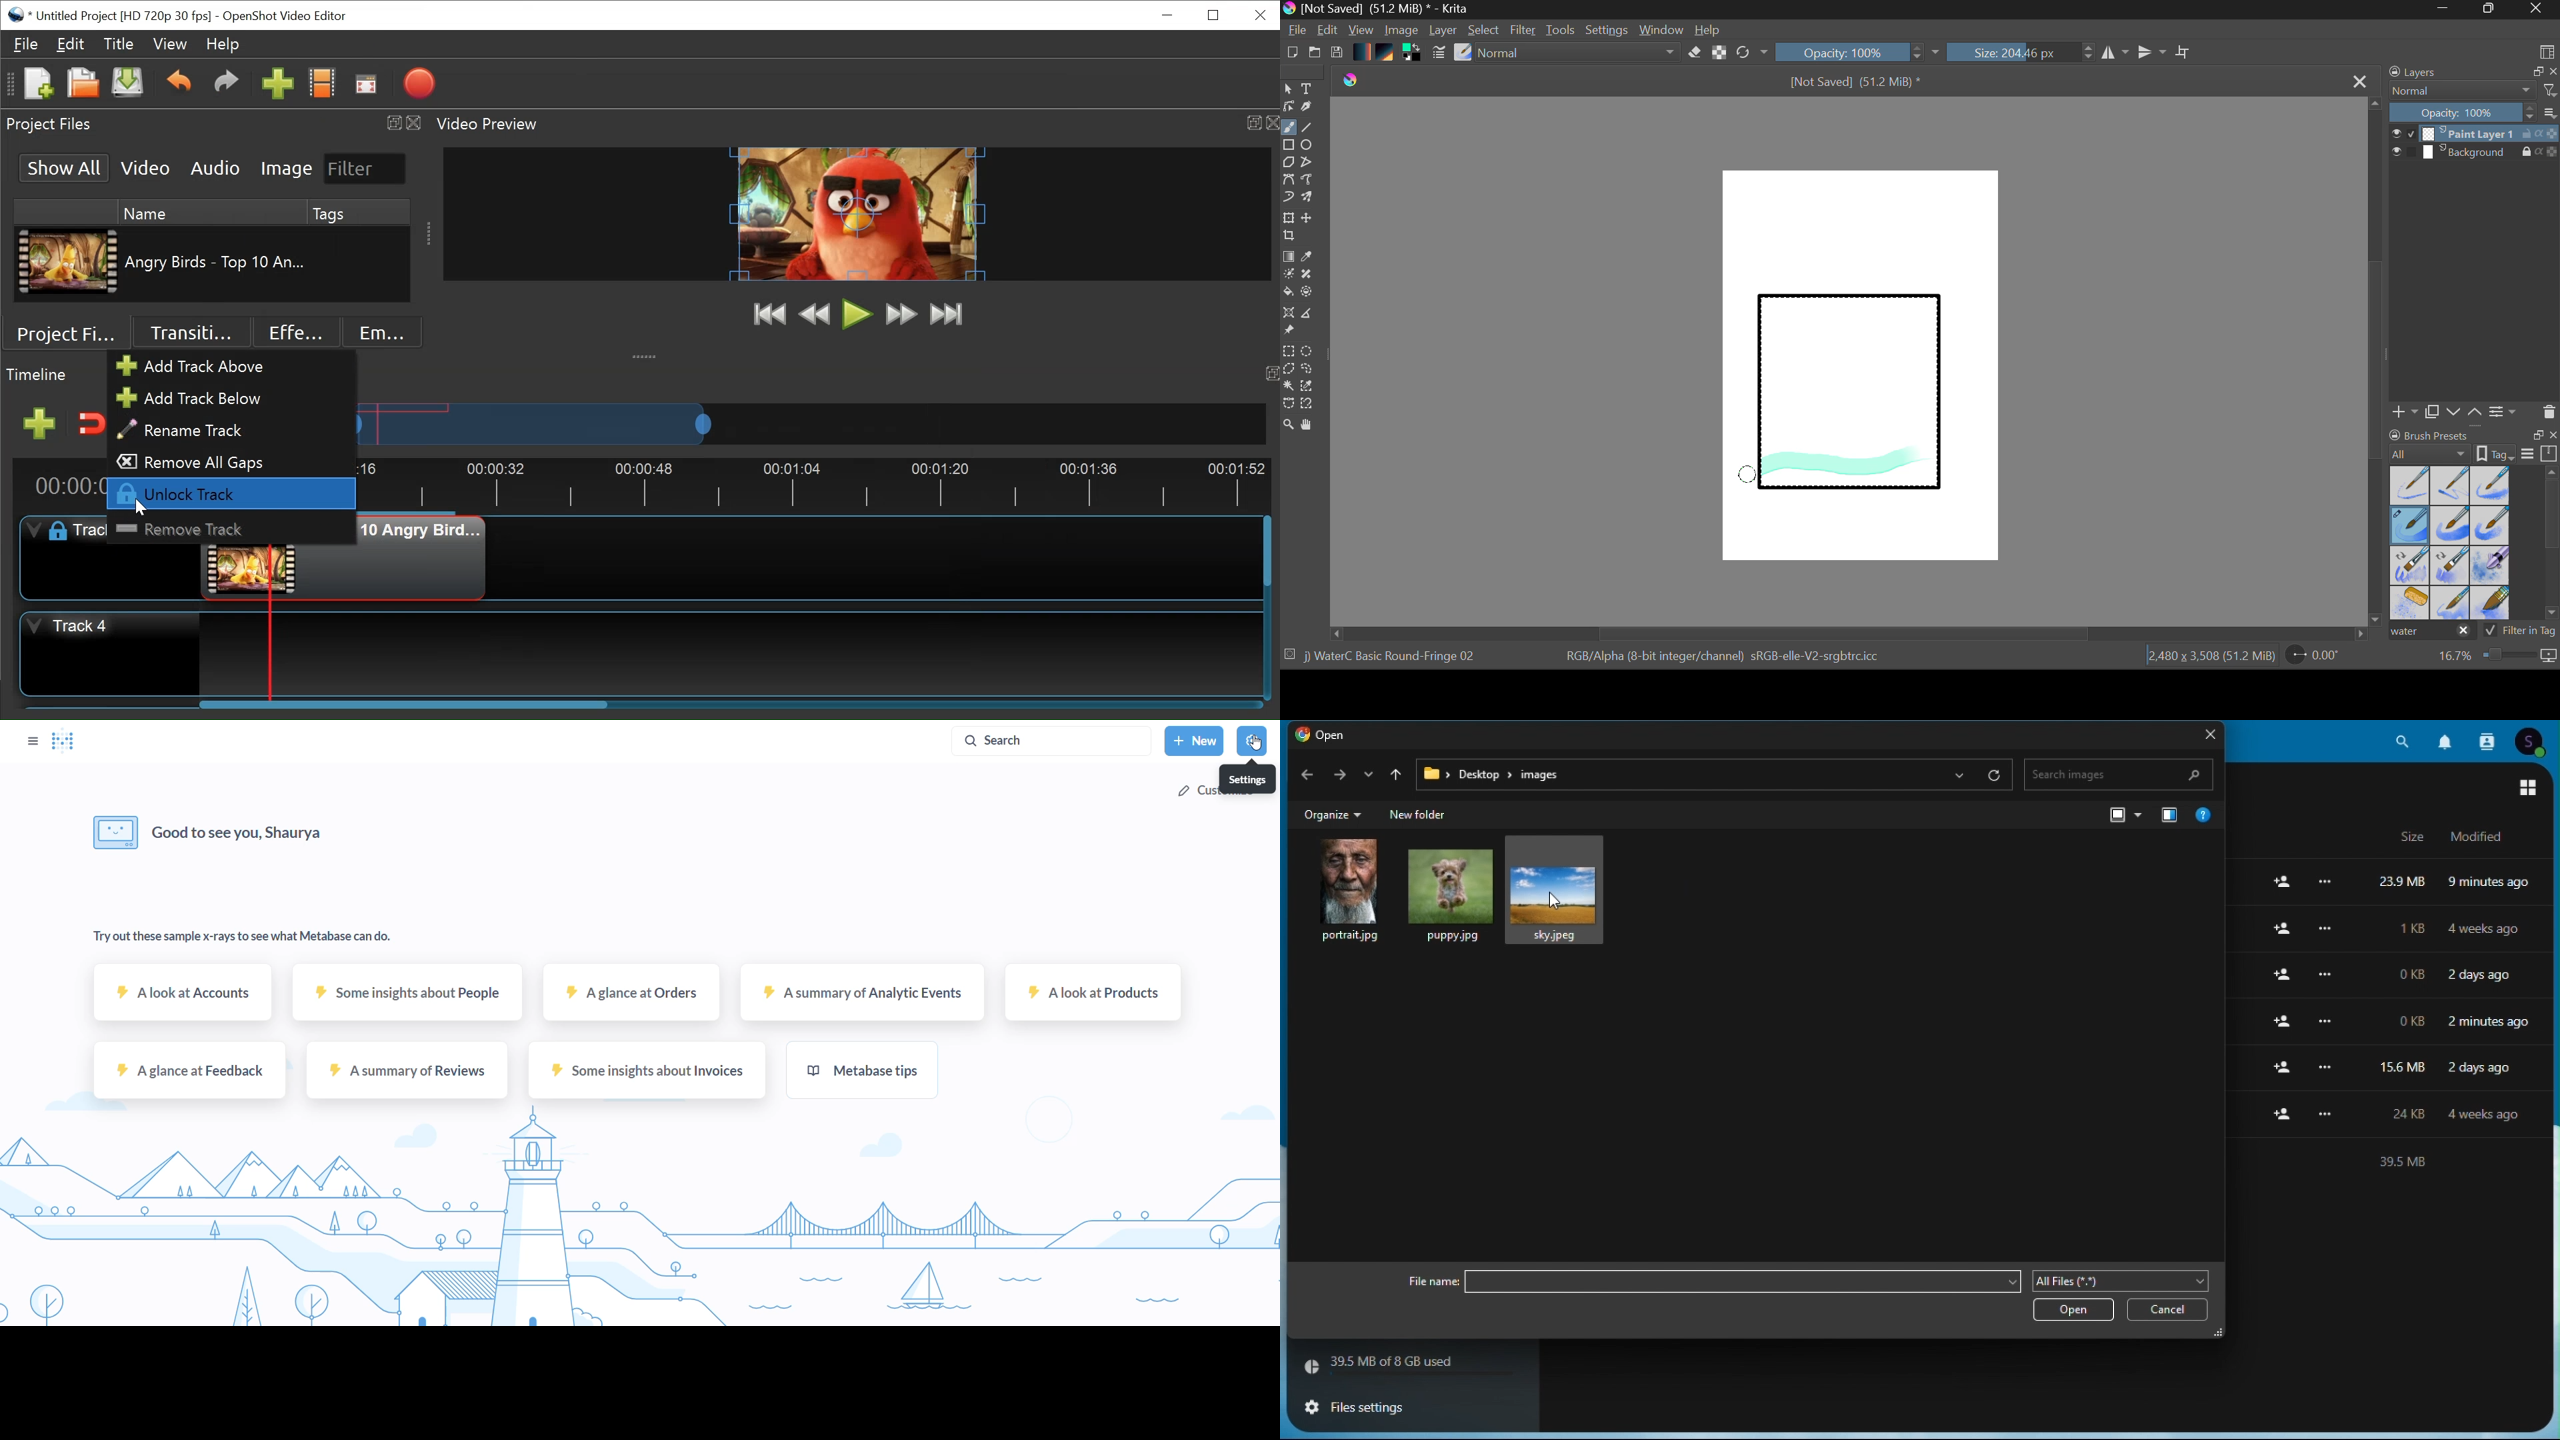 The height and width of the screenshot is (1456, 2576). I want to click on FREE TRIAL EXPIREDI'm back forward, so click(1339, 778).